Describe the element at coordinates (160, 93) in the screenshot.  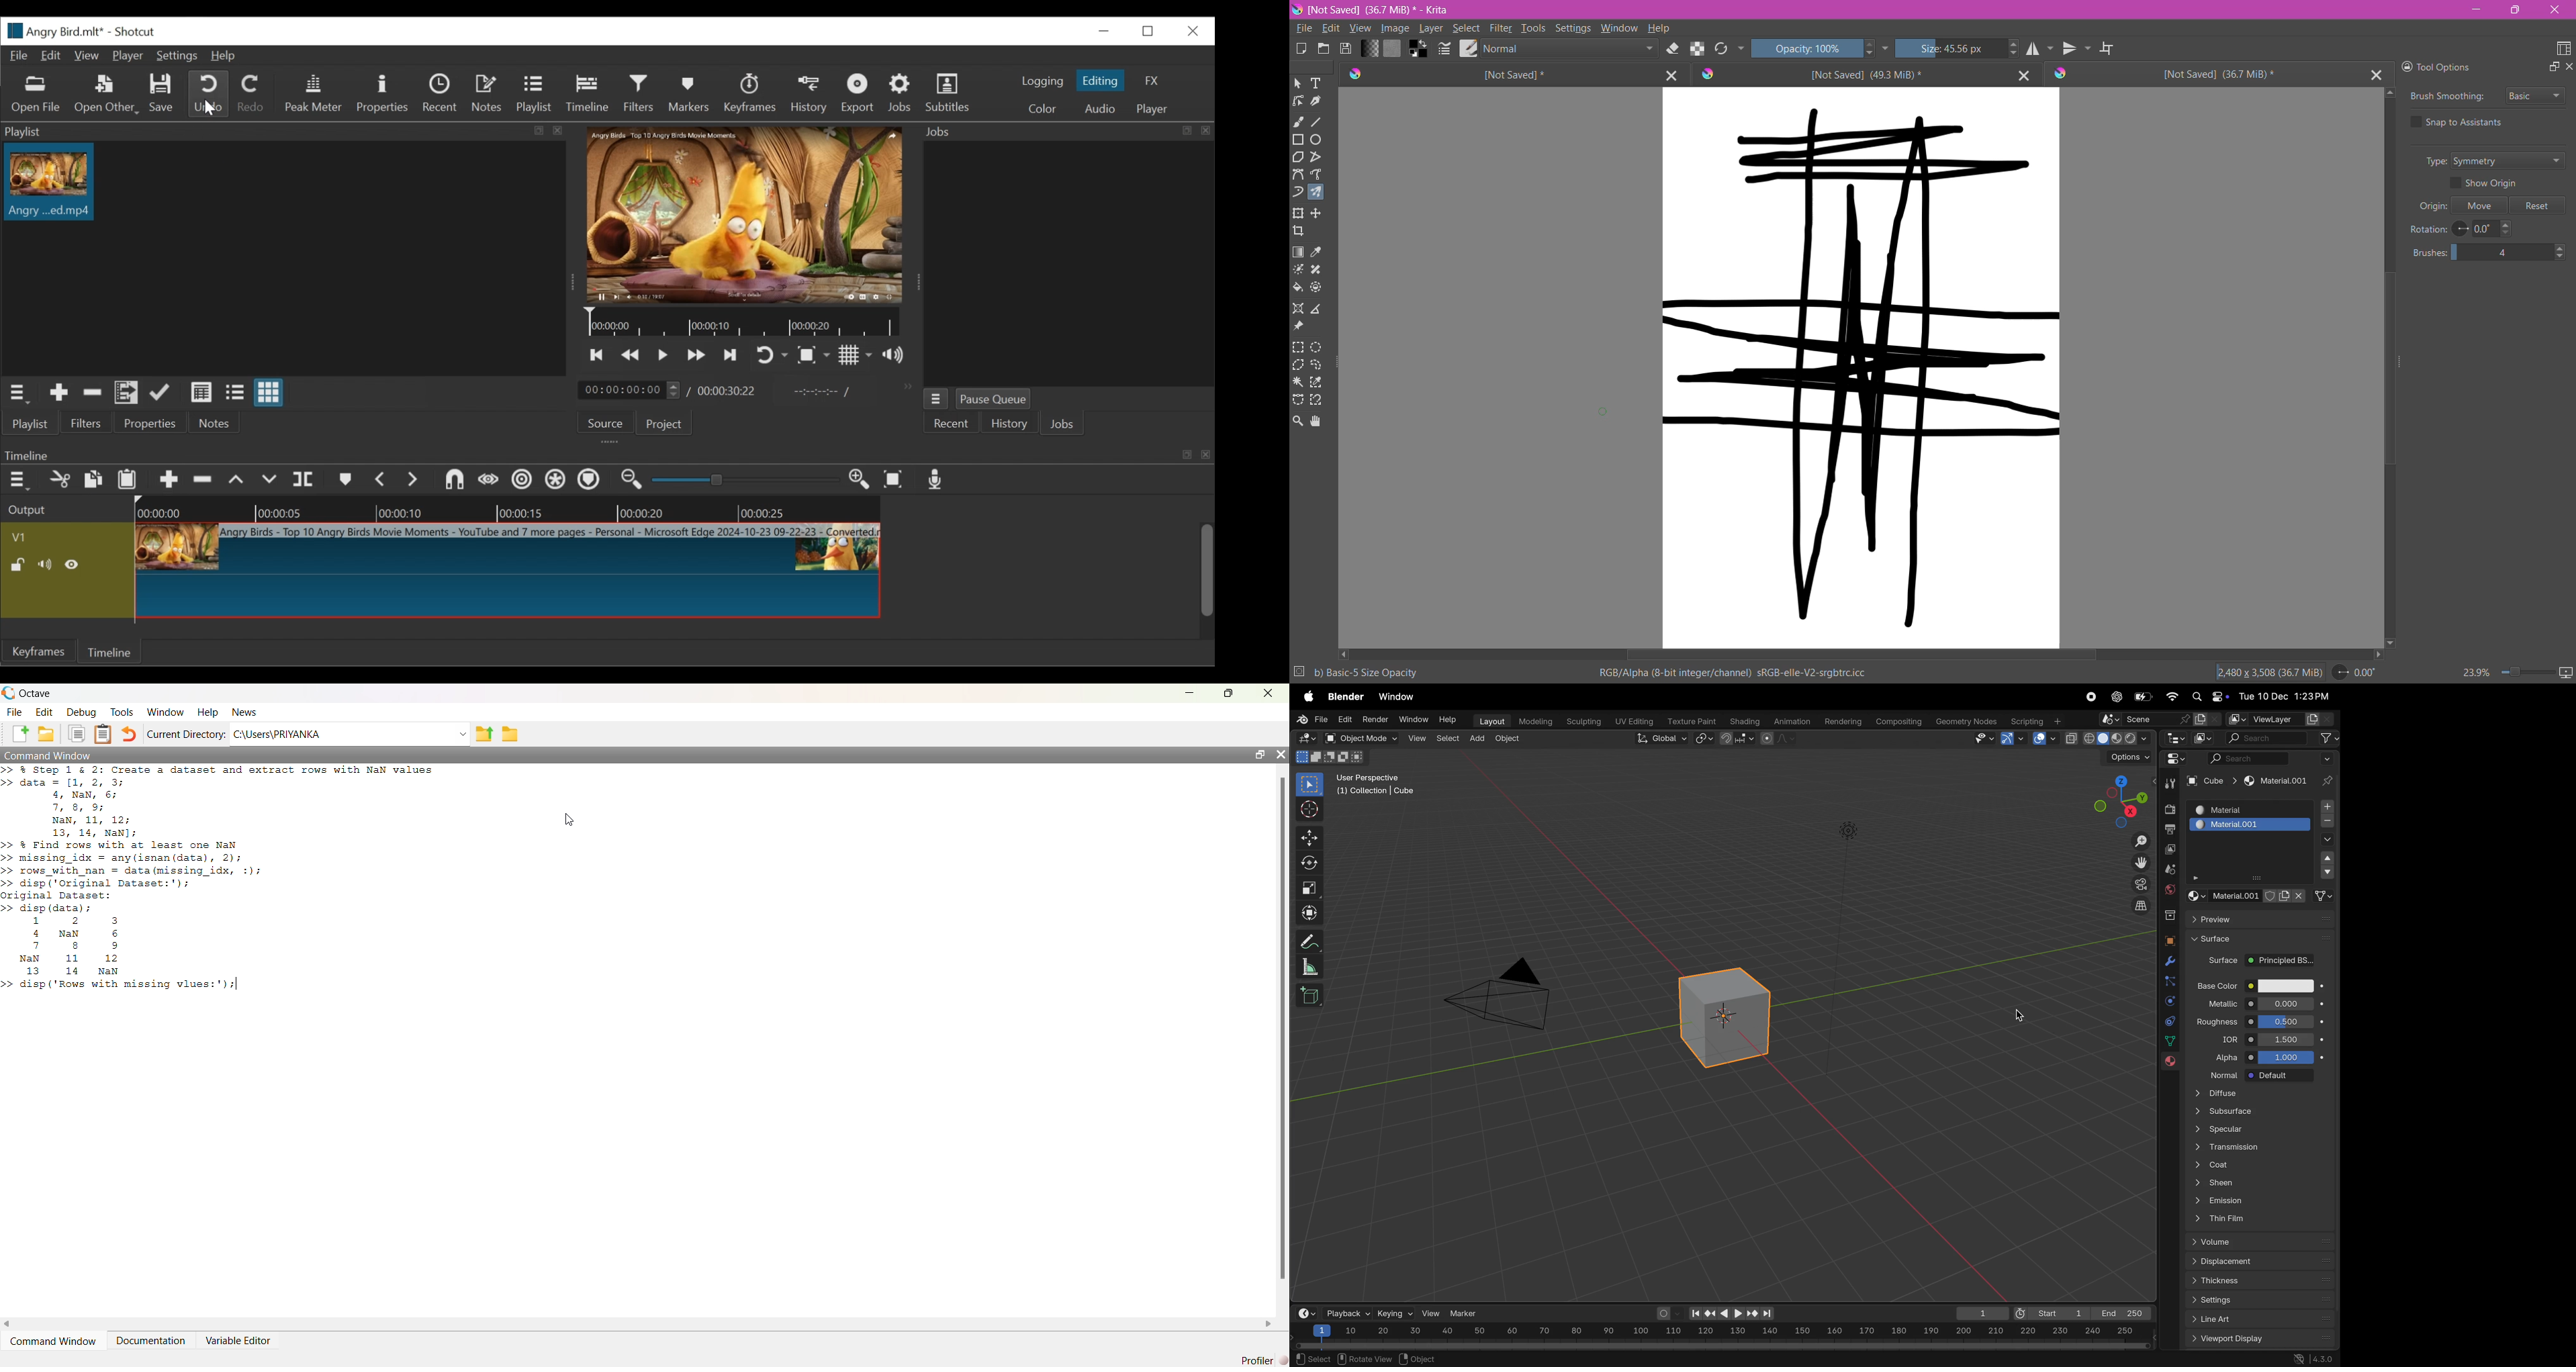
I see `Save` at that location.